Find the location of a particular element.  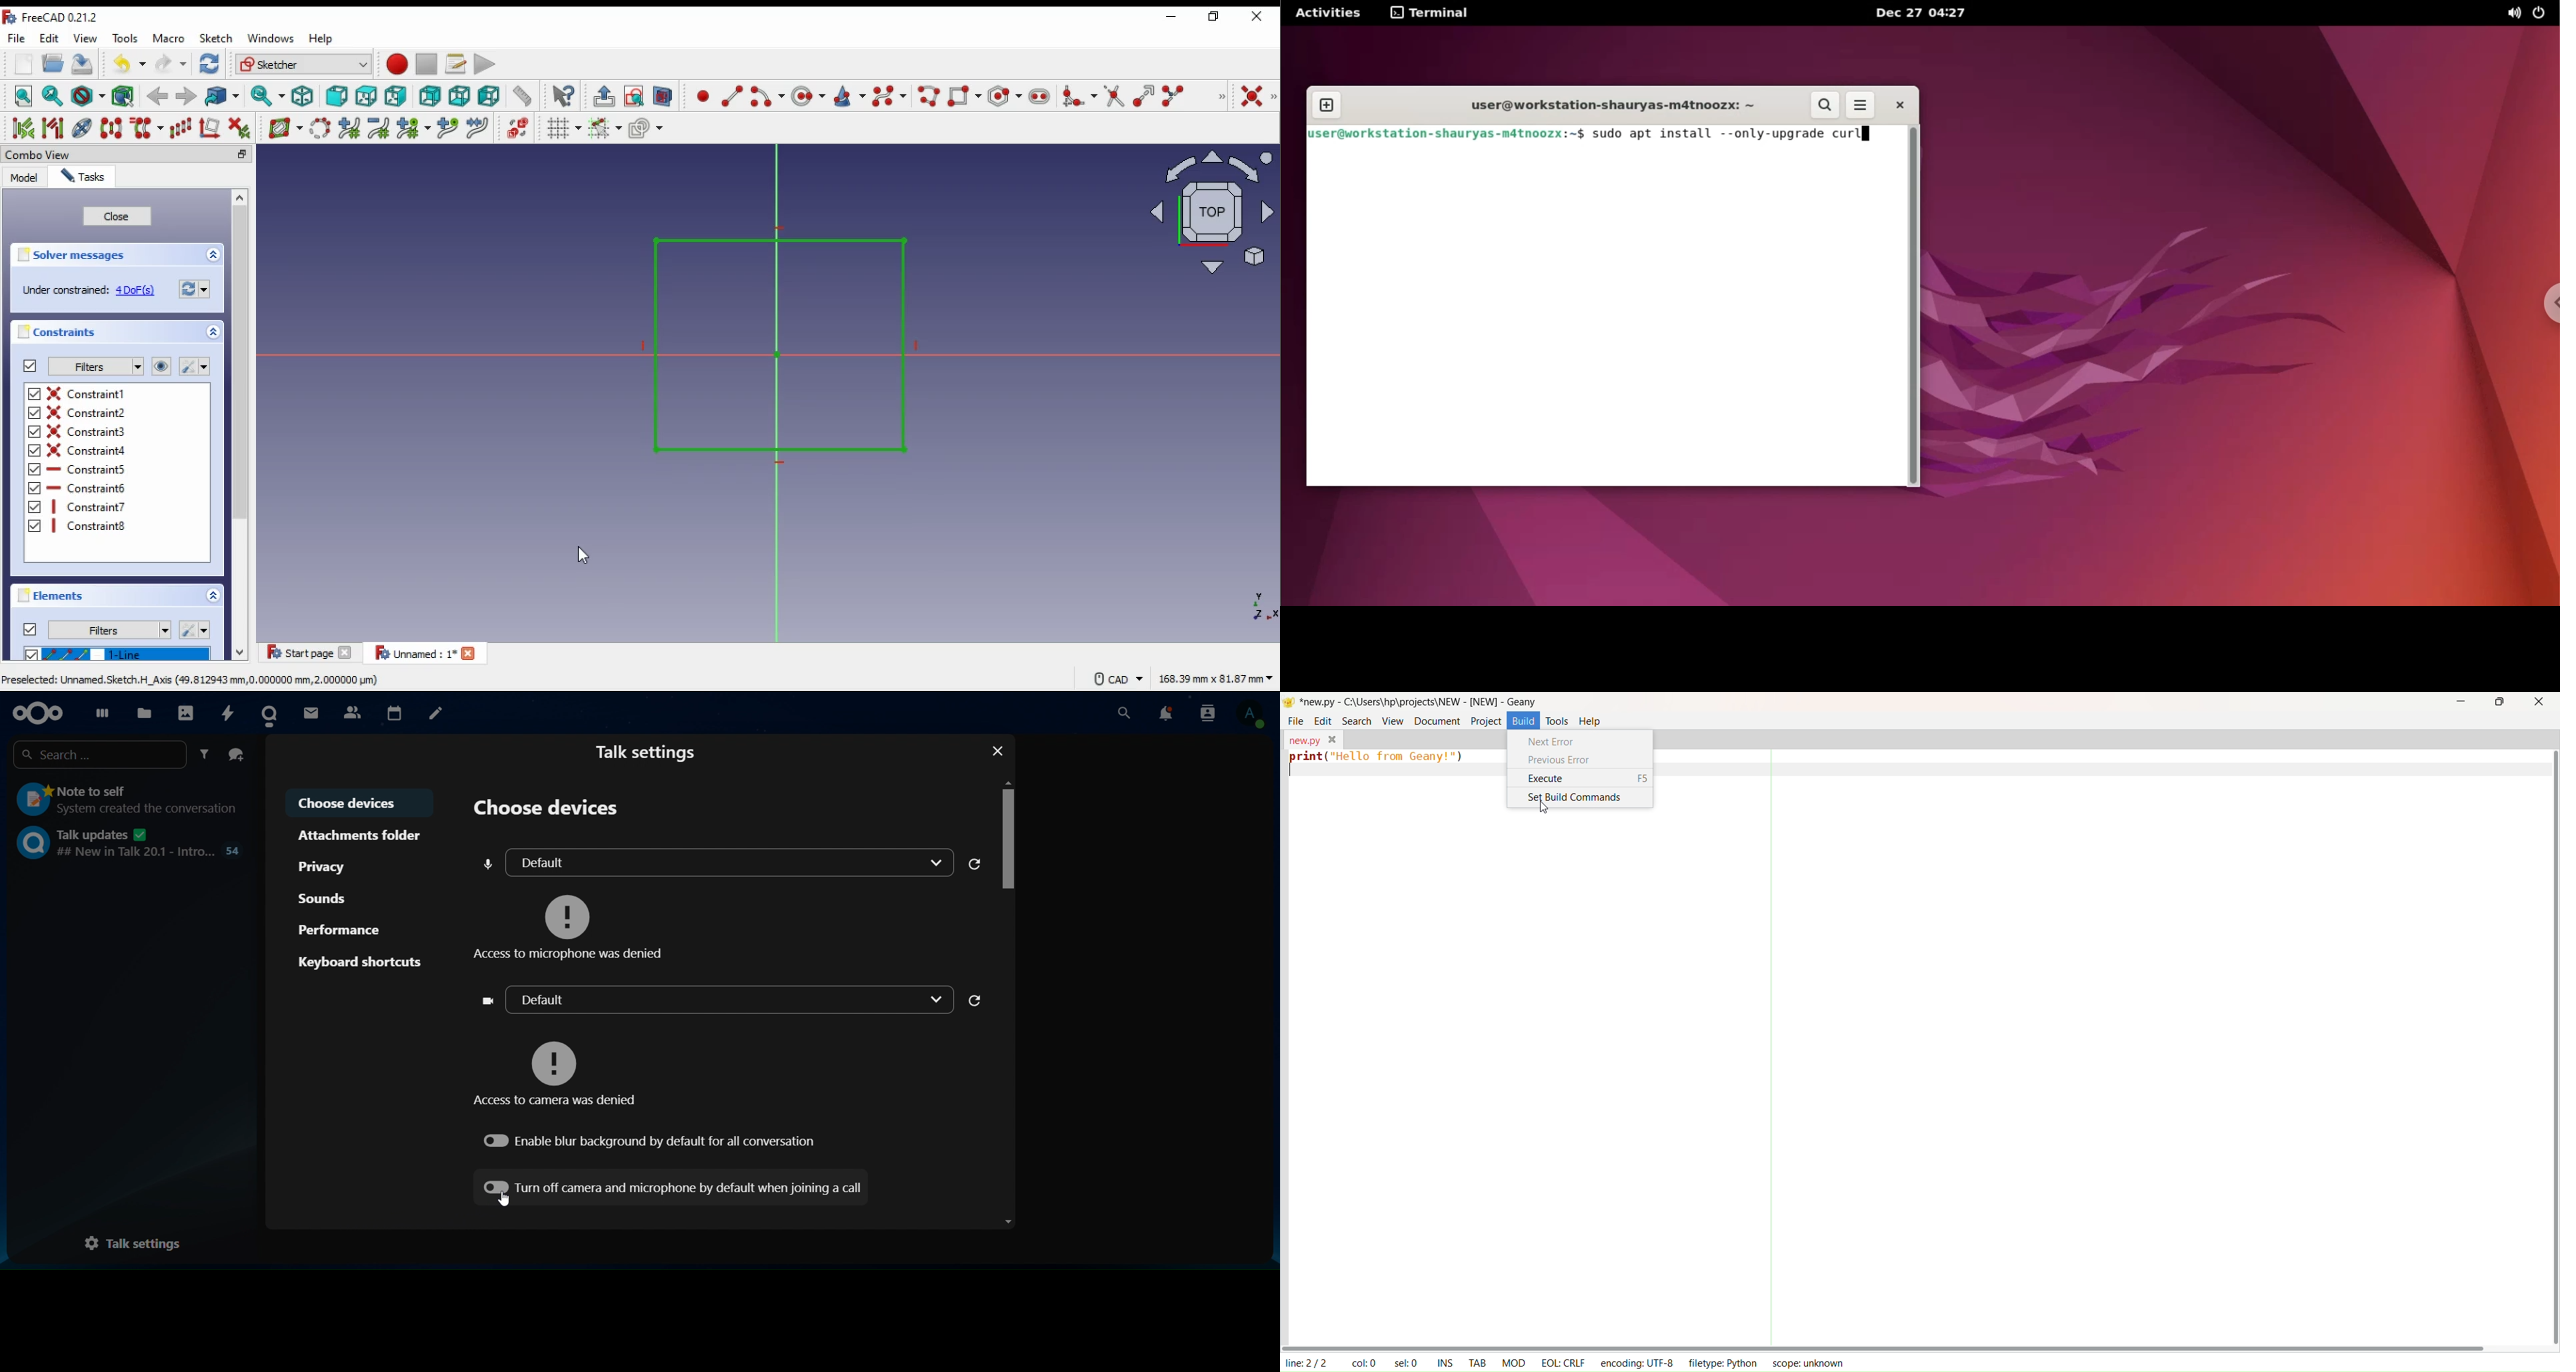

previous error is located at coordinates (1561, 761).